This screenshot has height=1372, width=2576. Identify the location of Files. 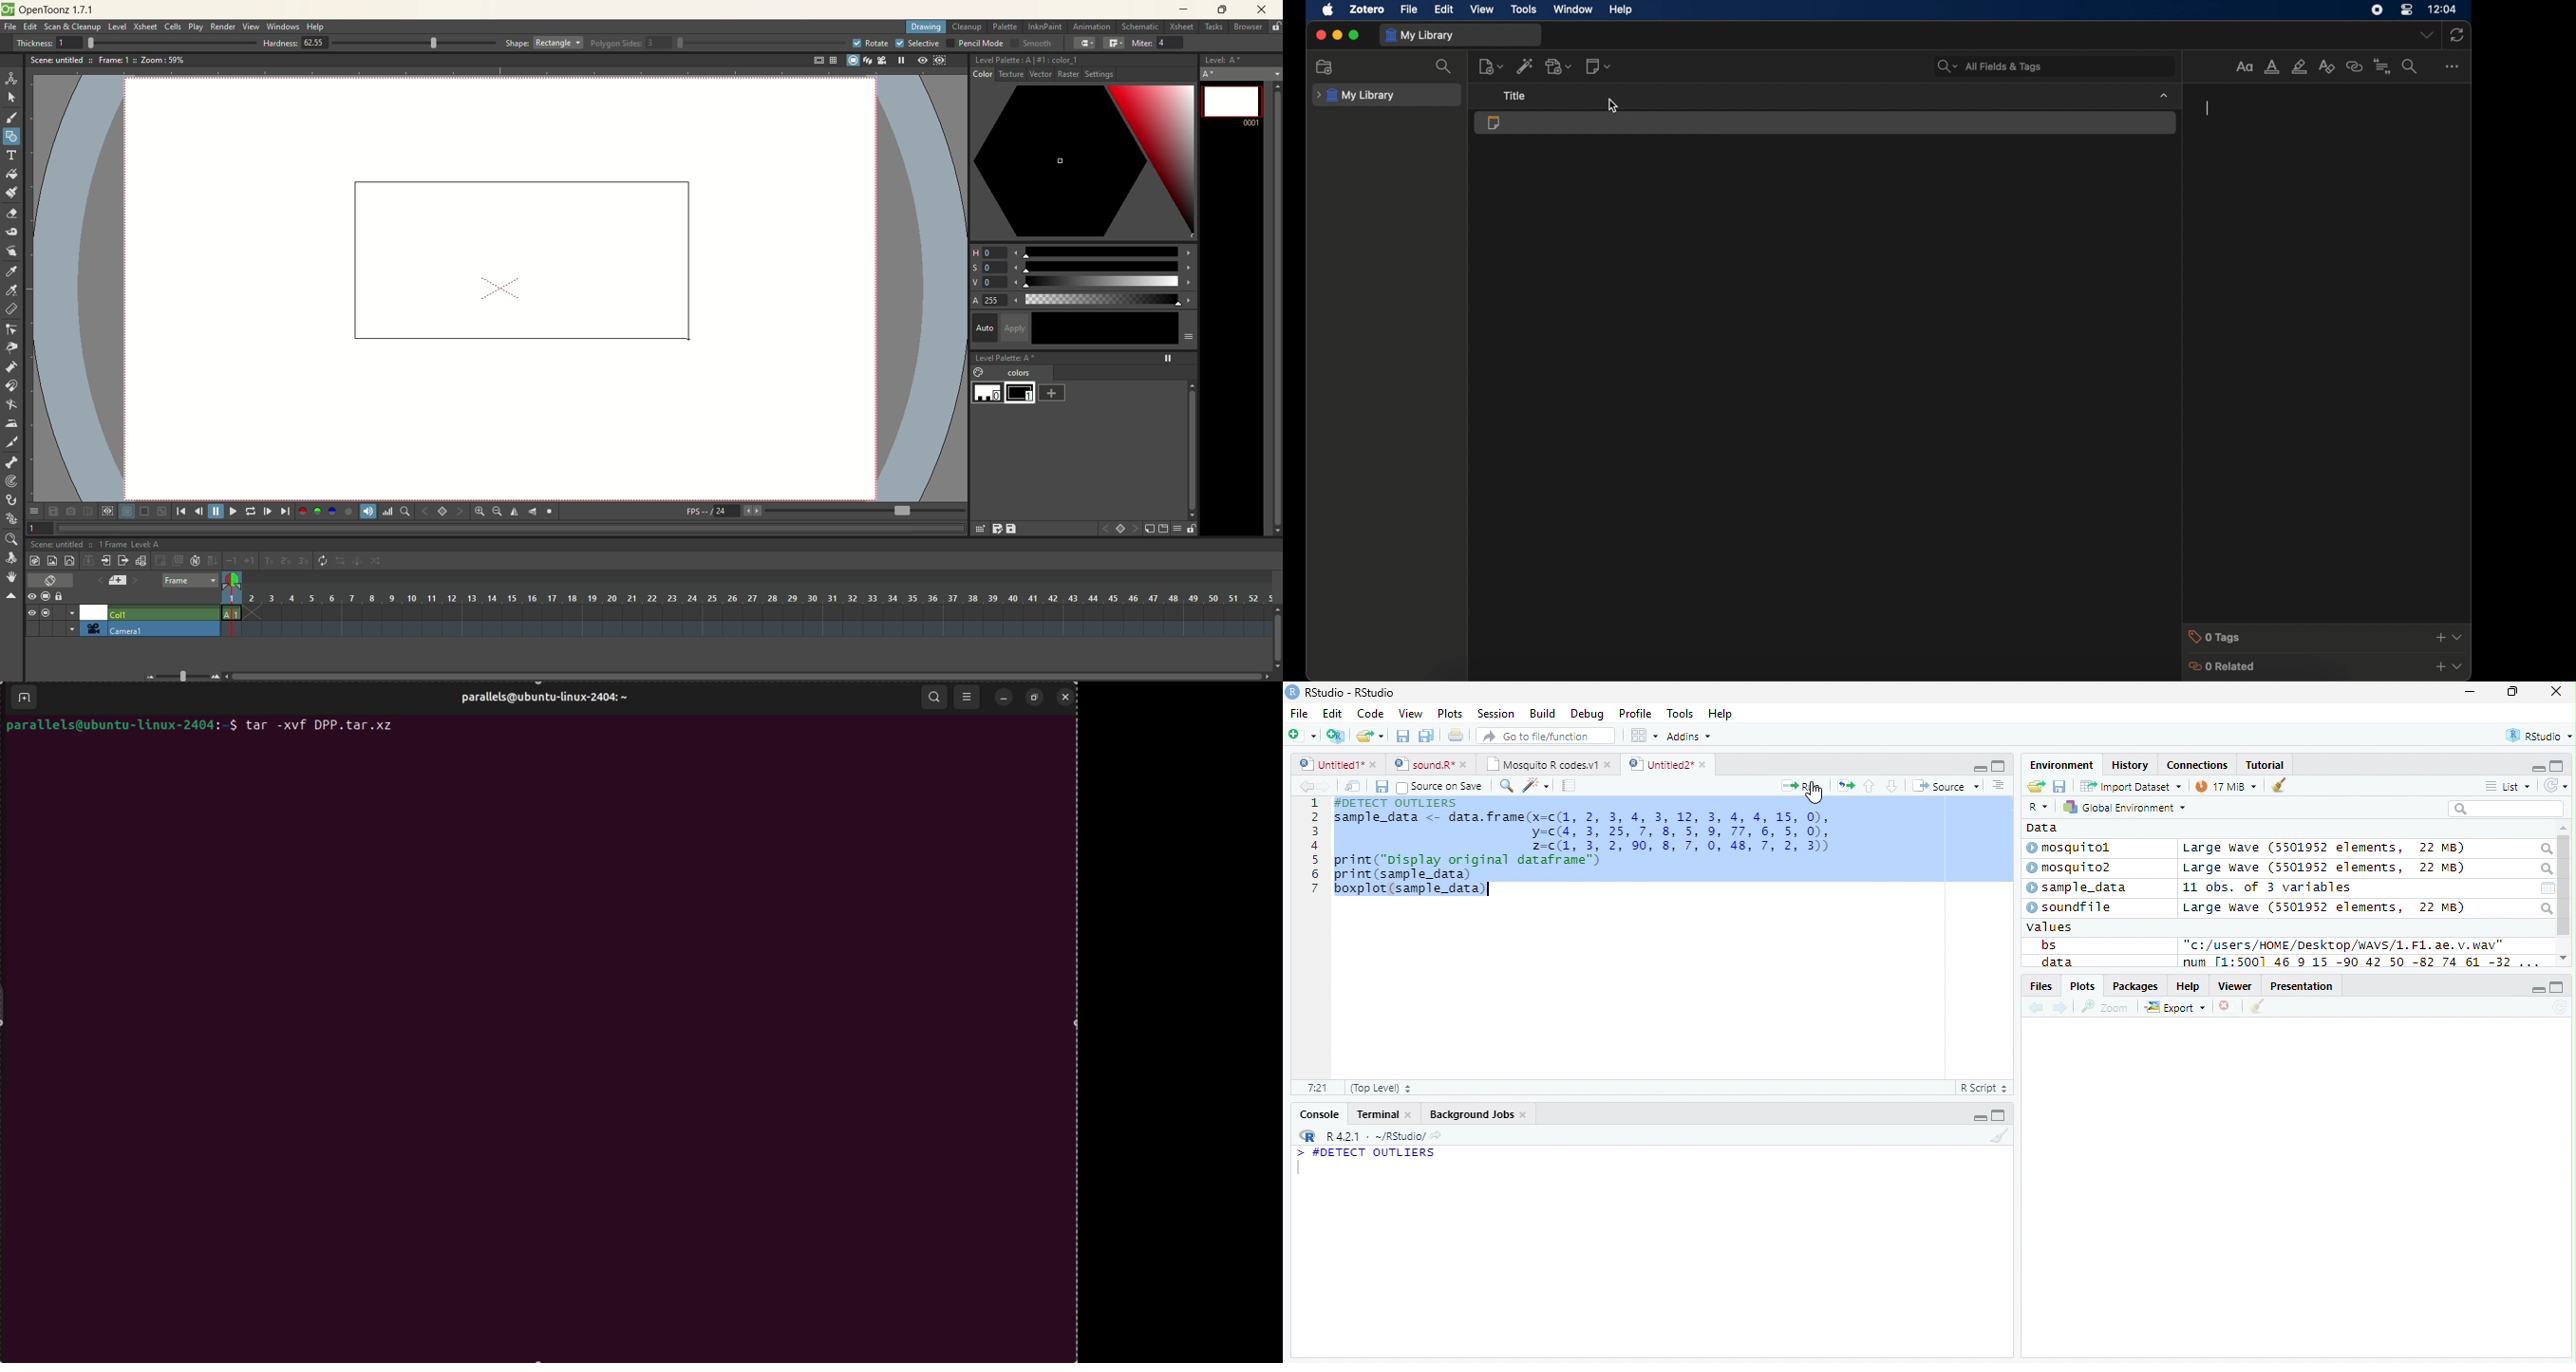
(2040, 986).